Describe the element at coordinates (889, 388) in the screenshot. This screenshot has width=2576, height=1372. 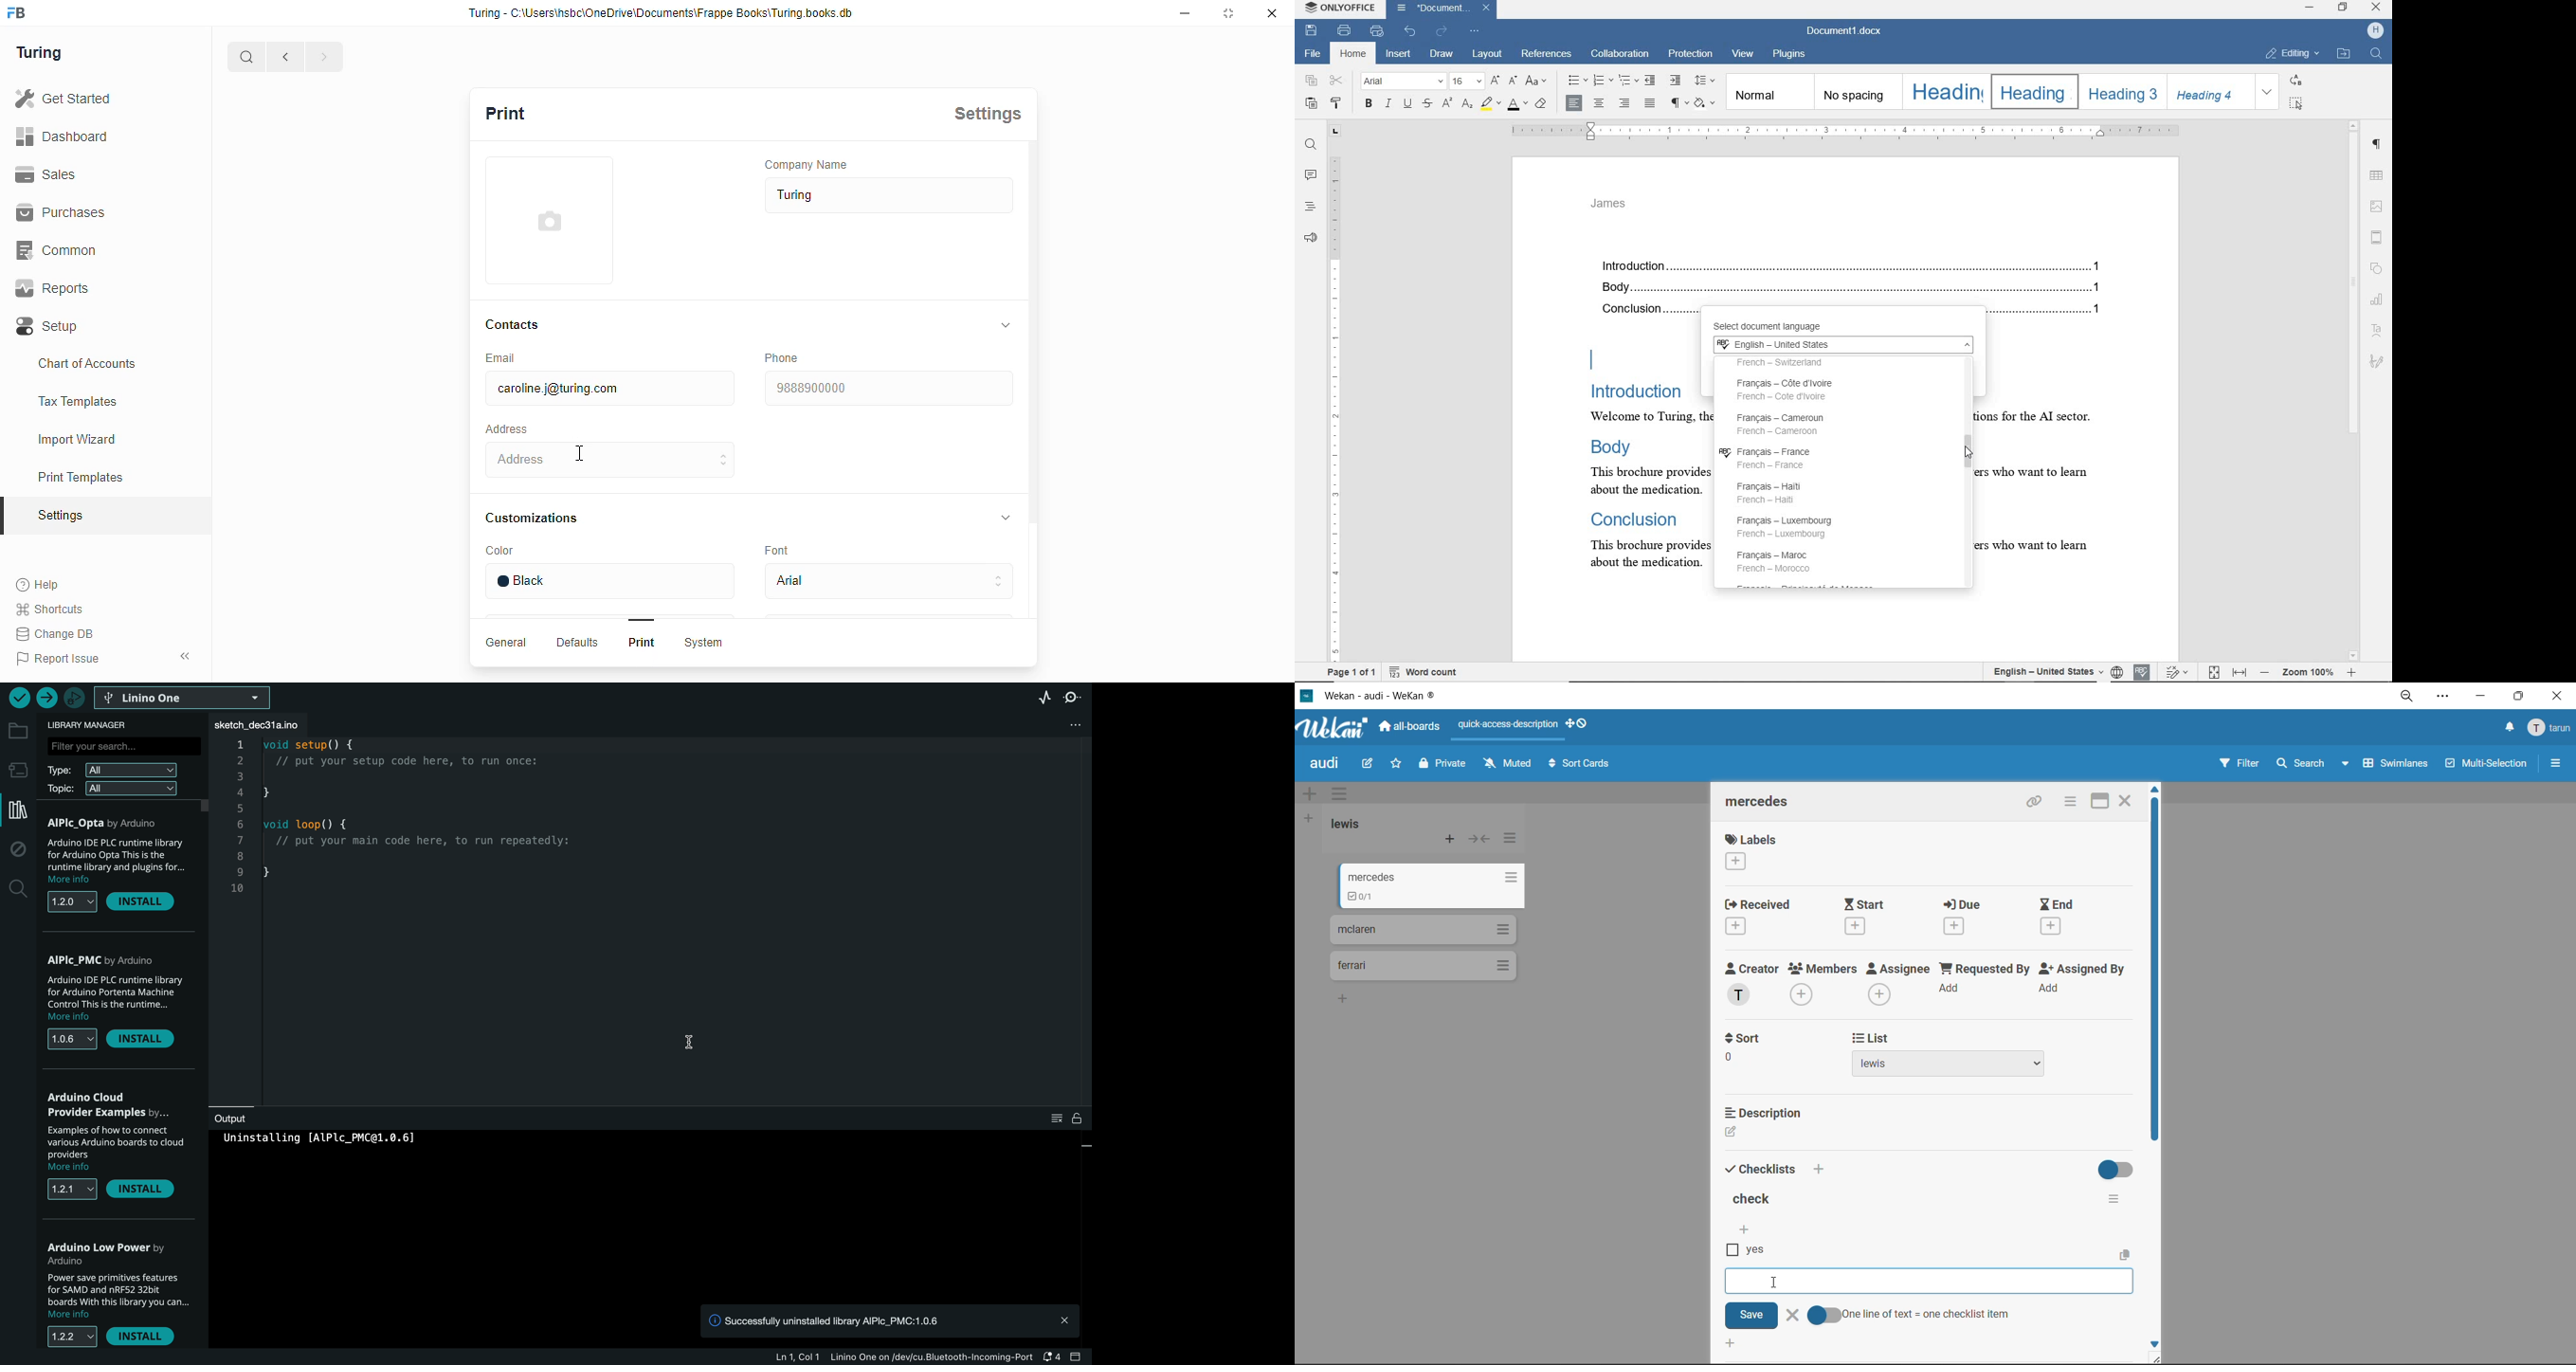
I see `9888900000` at that location.